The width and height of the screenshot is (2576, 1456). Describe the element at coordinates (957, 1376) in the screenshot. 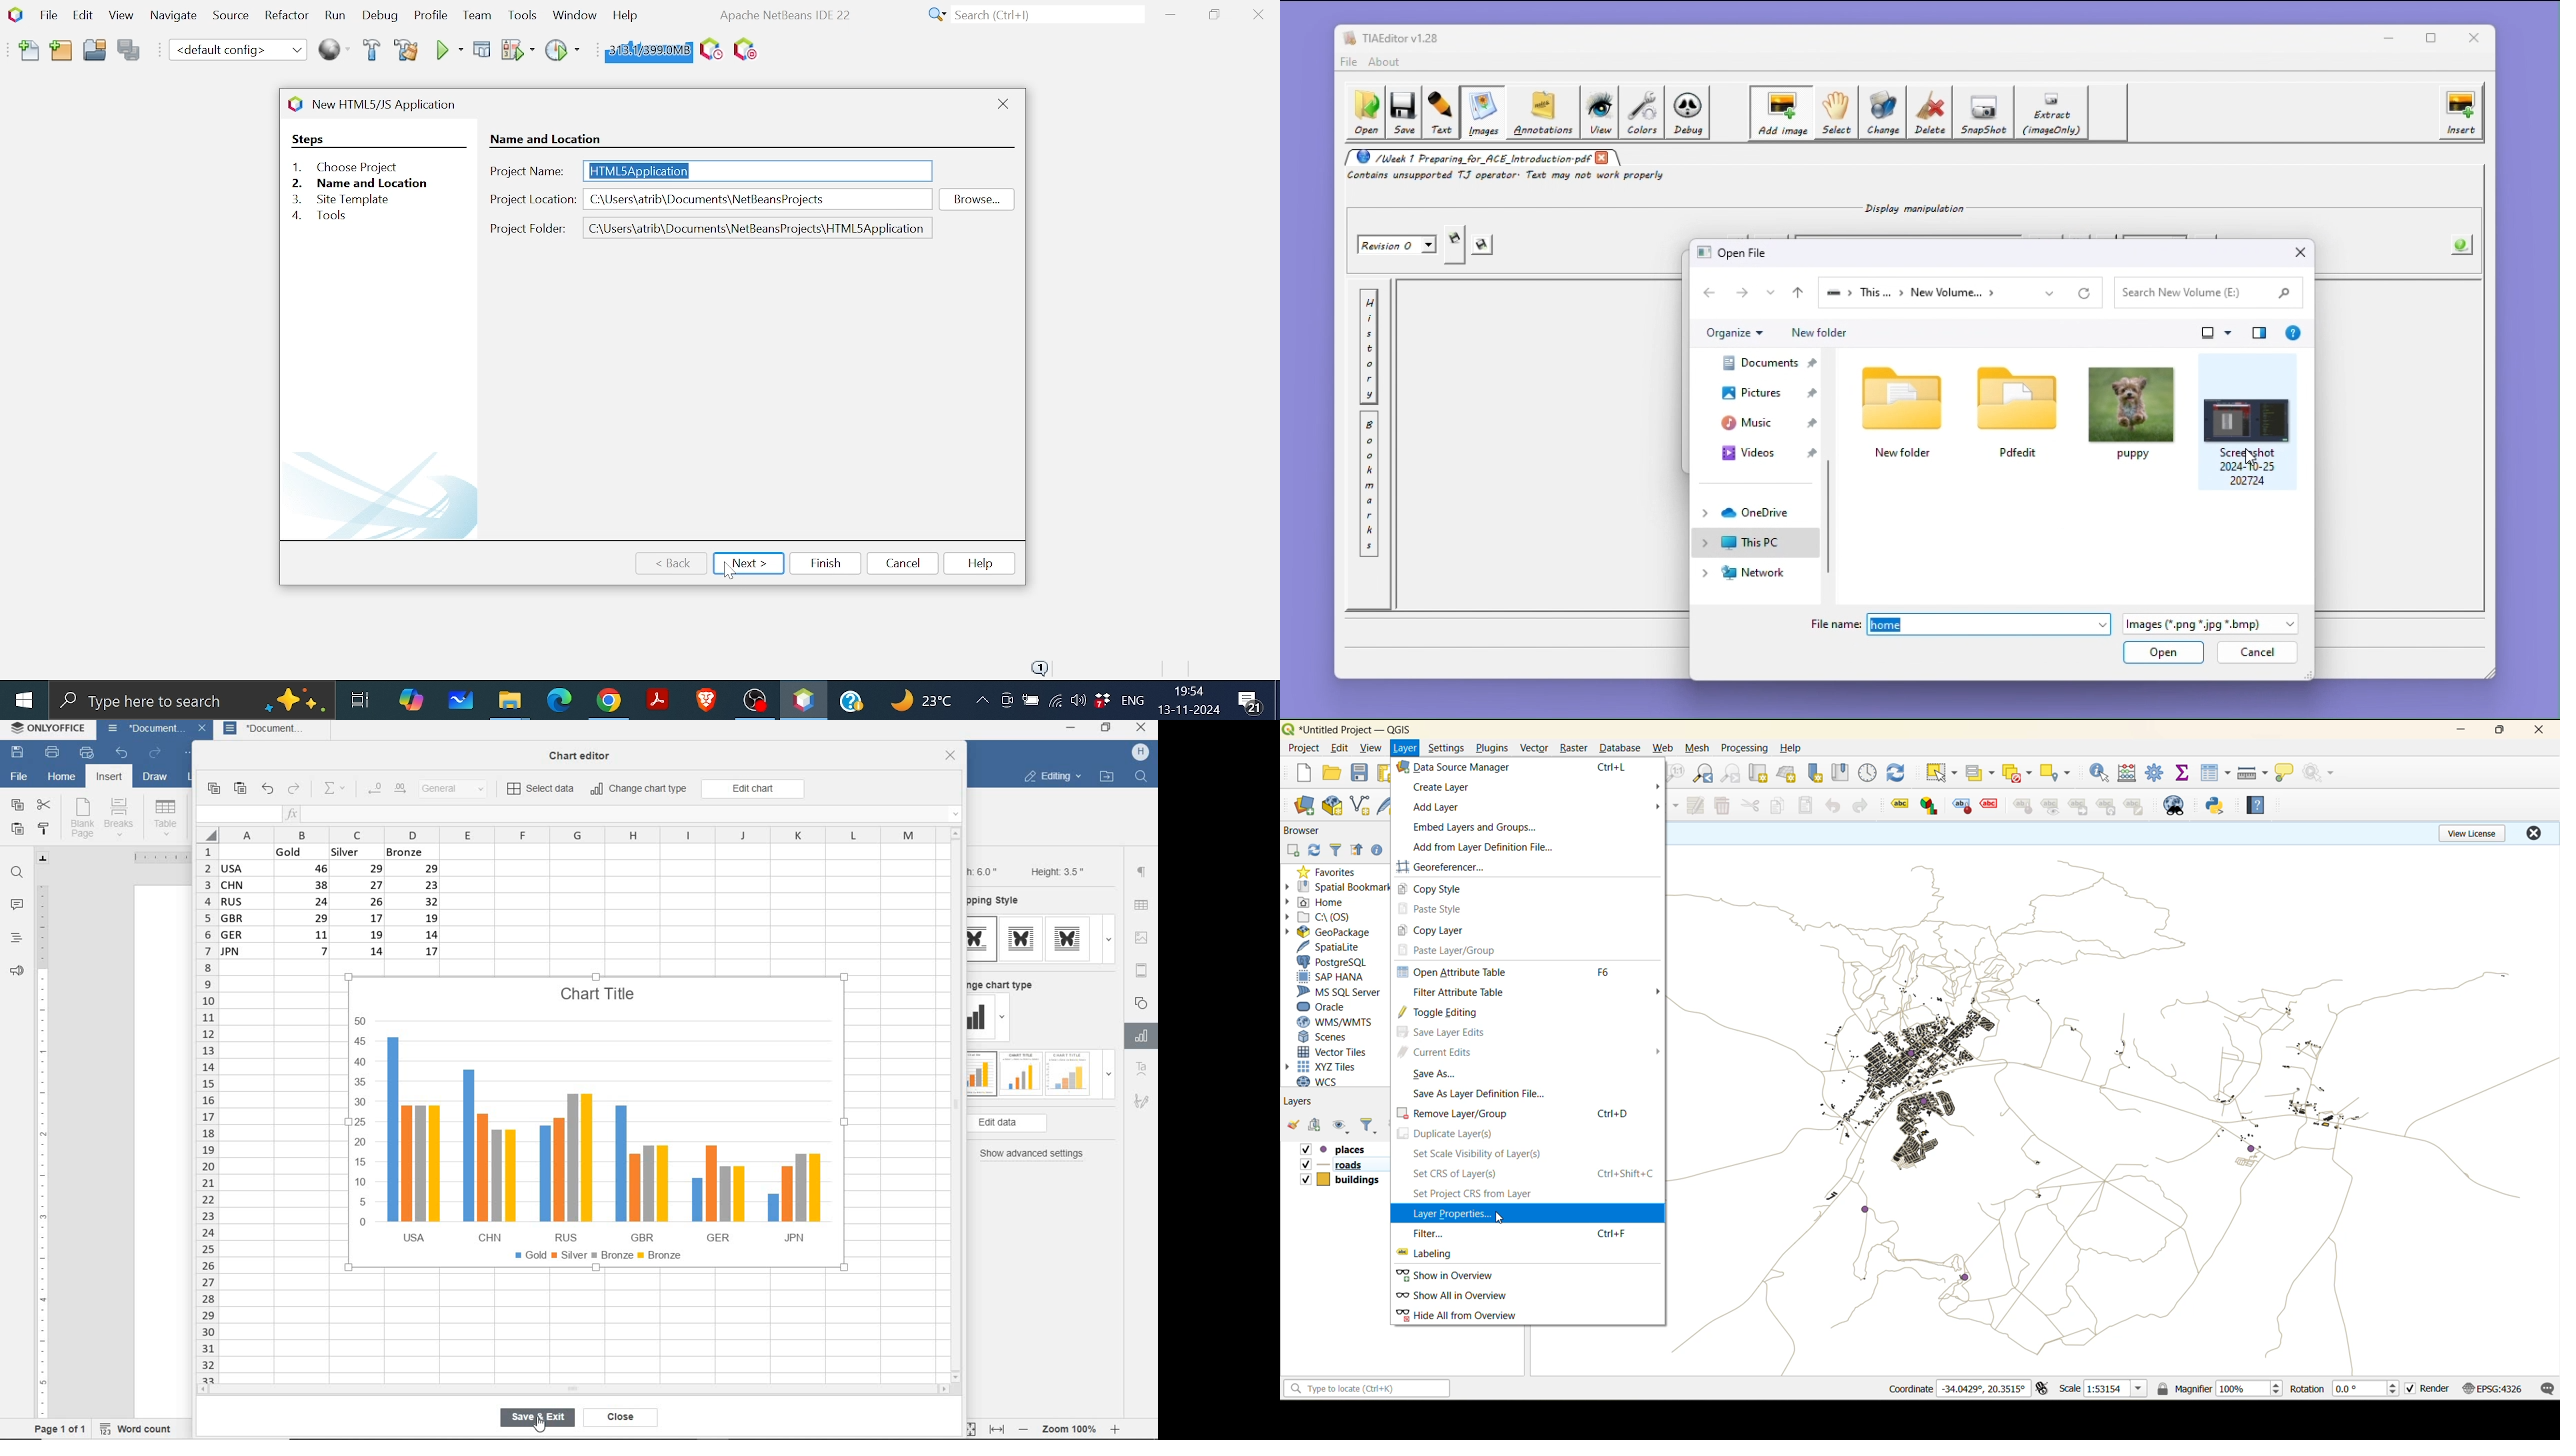

I see `scroll down` at that location.